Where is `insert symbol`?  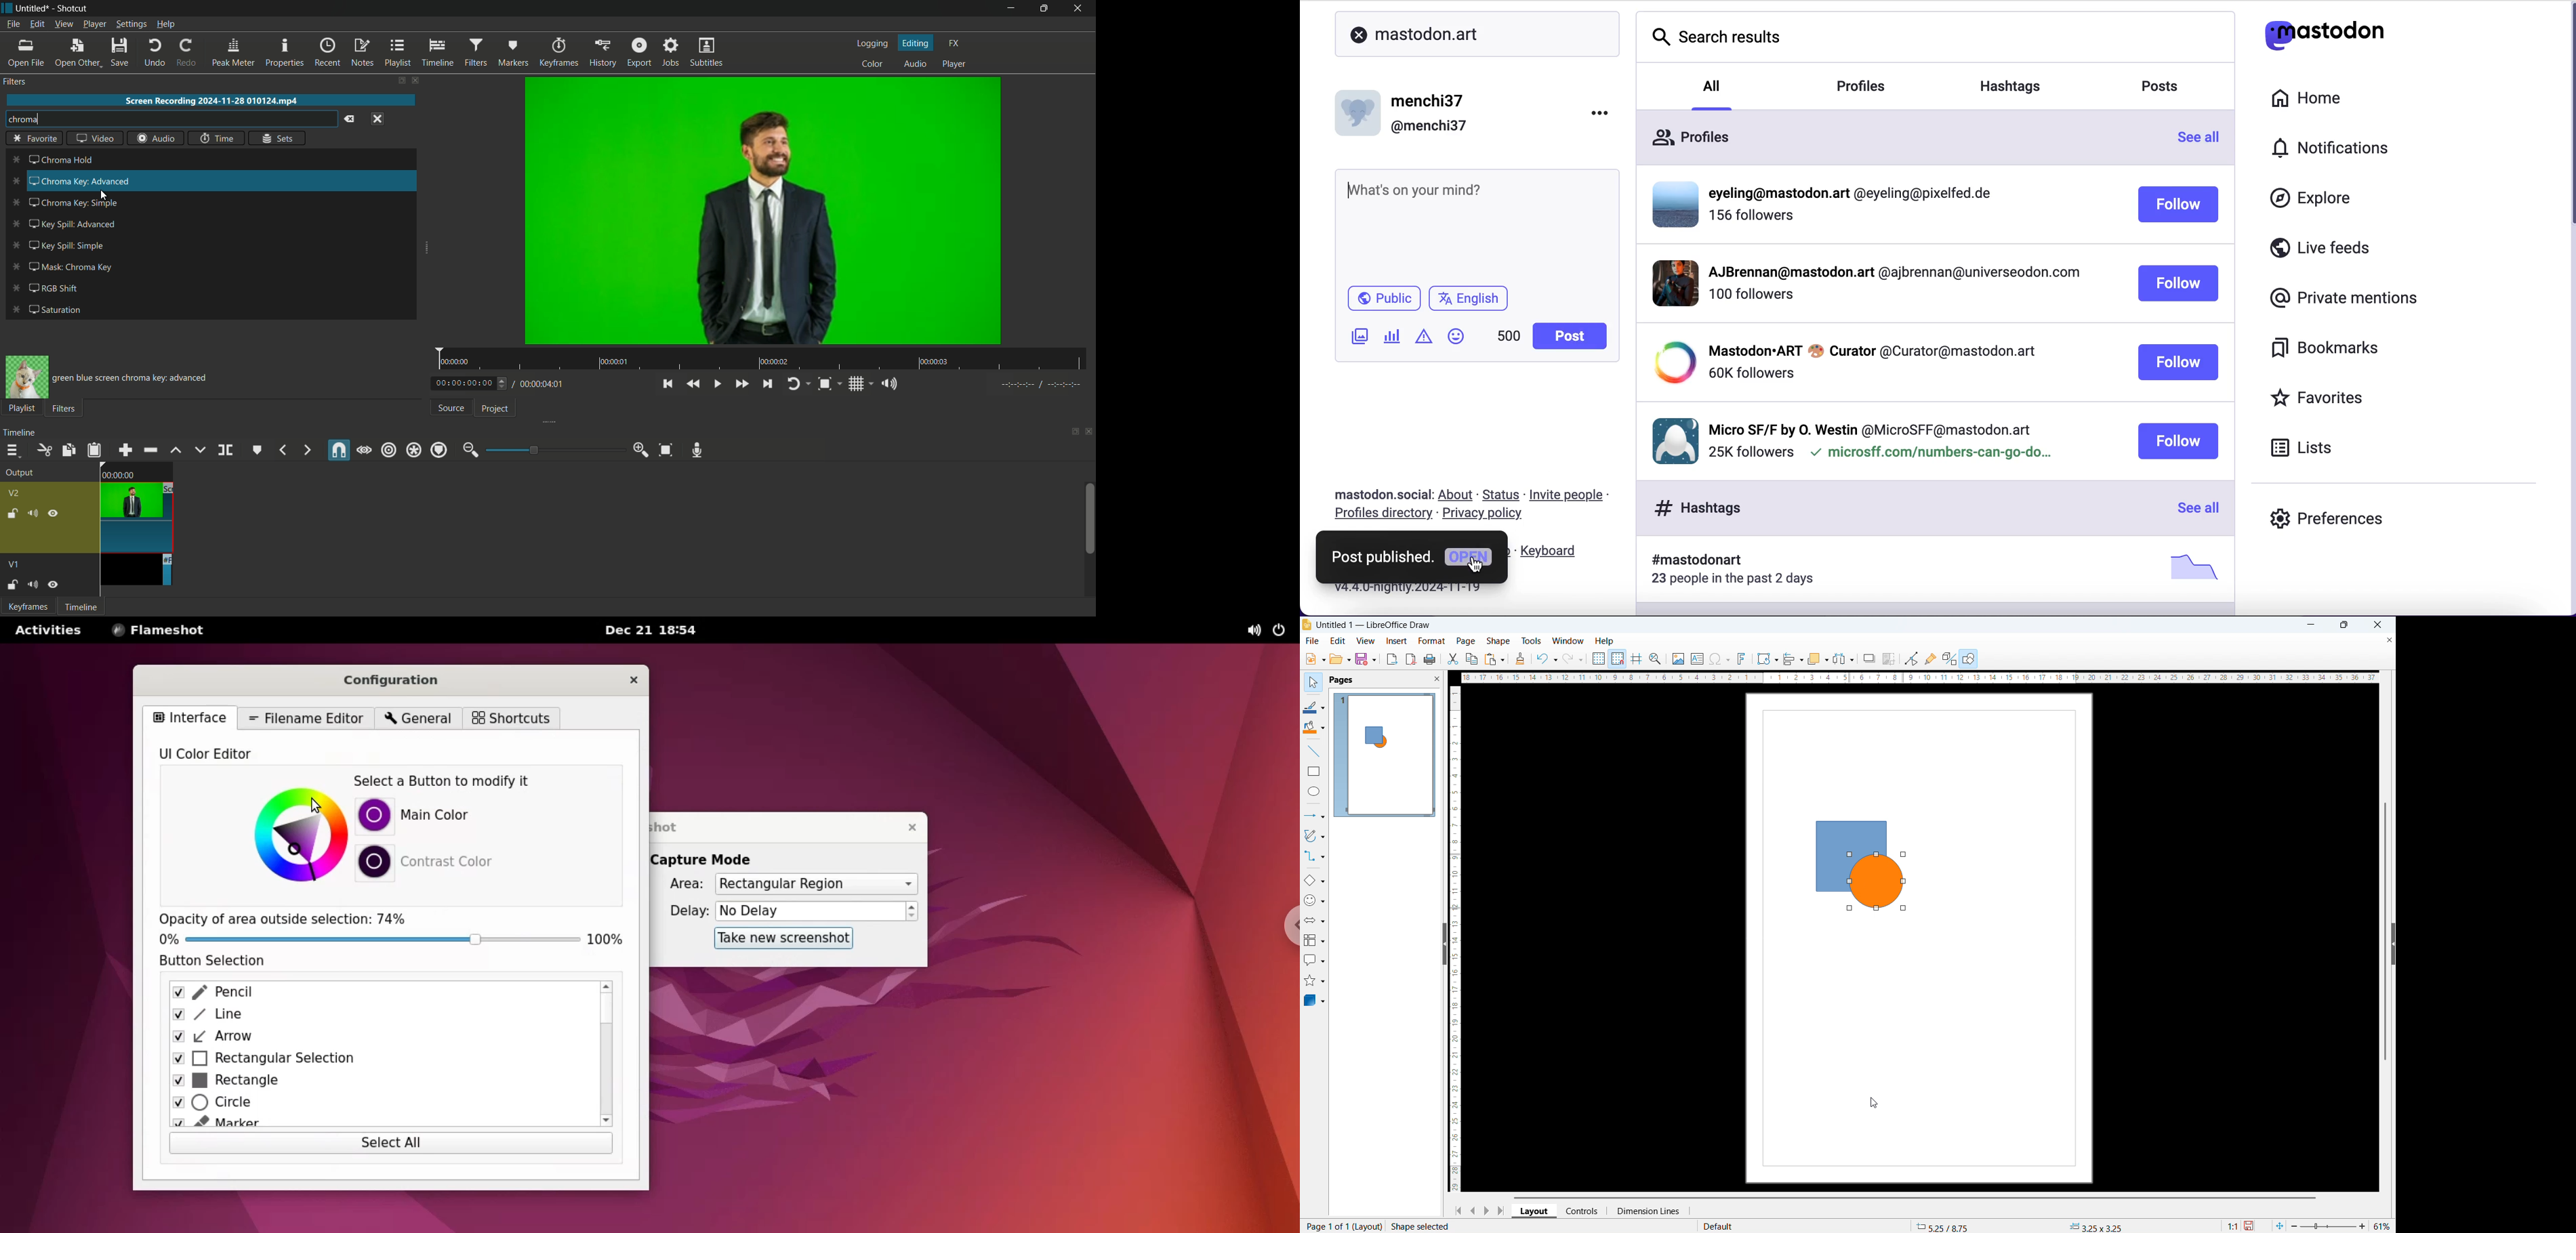
insert symbol is located at coordinates (1720, 659).